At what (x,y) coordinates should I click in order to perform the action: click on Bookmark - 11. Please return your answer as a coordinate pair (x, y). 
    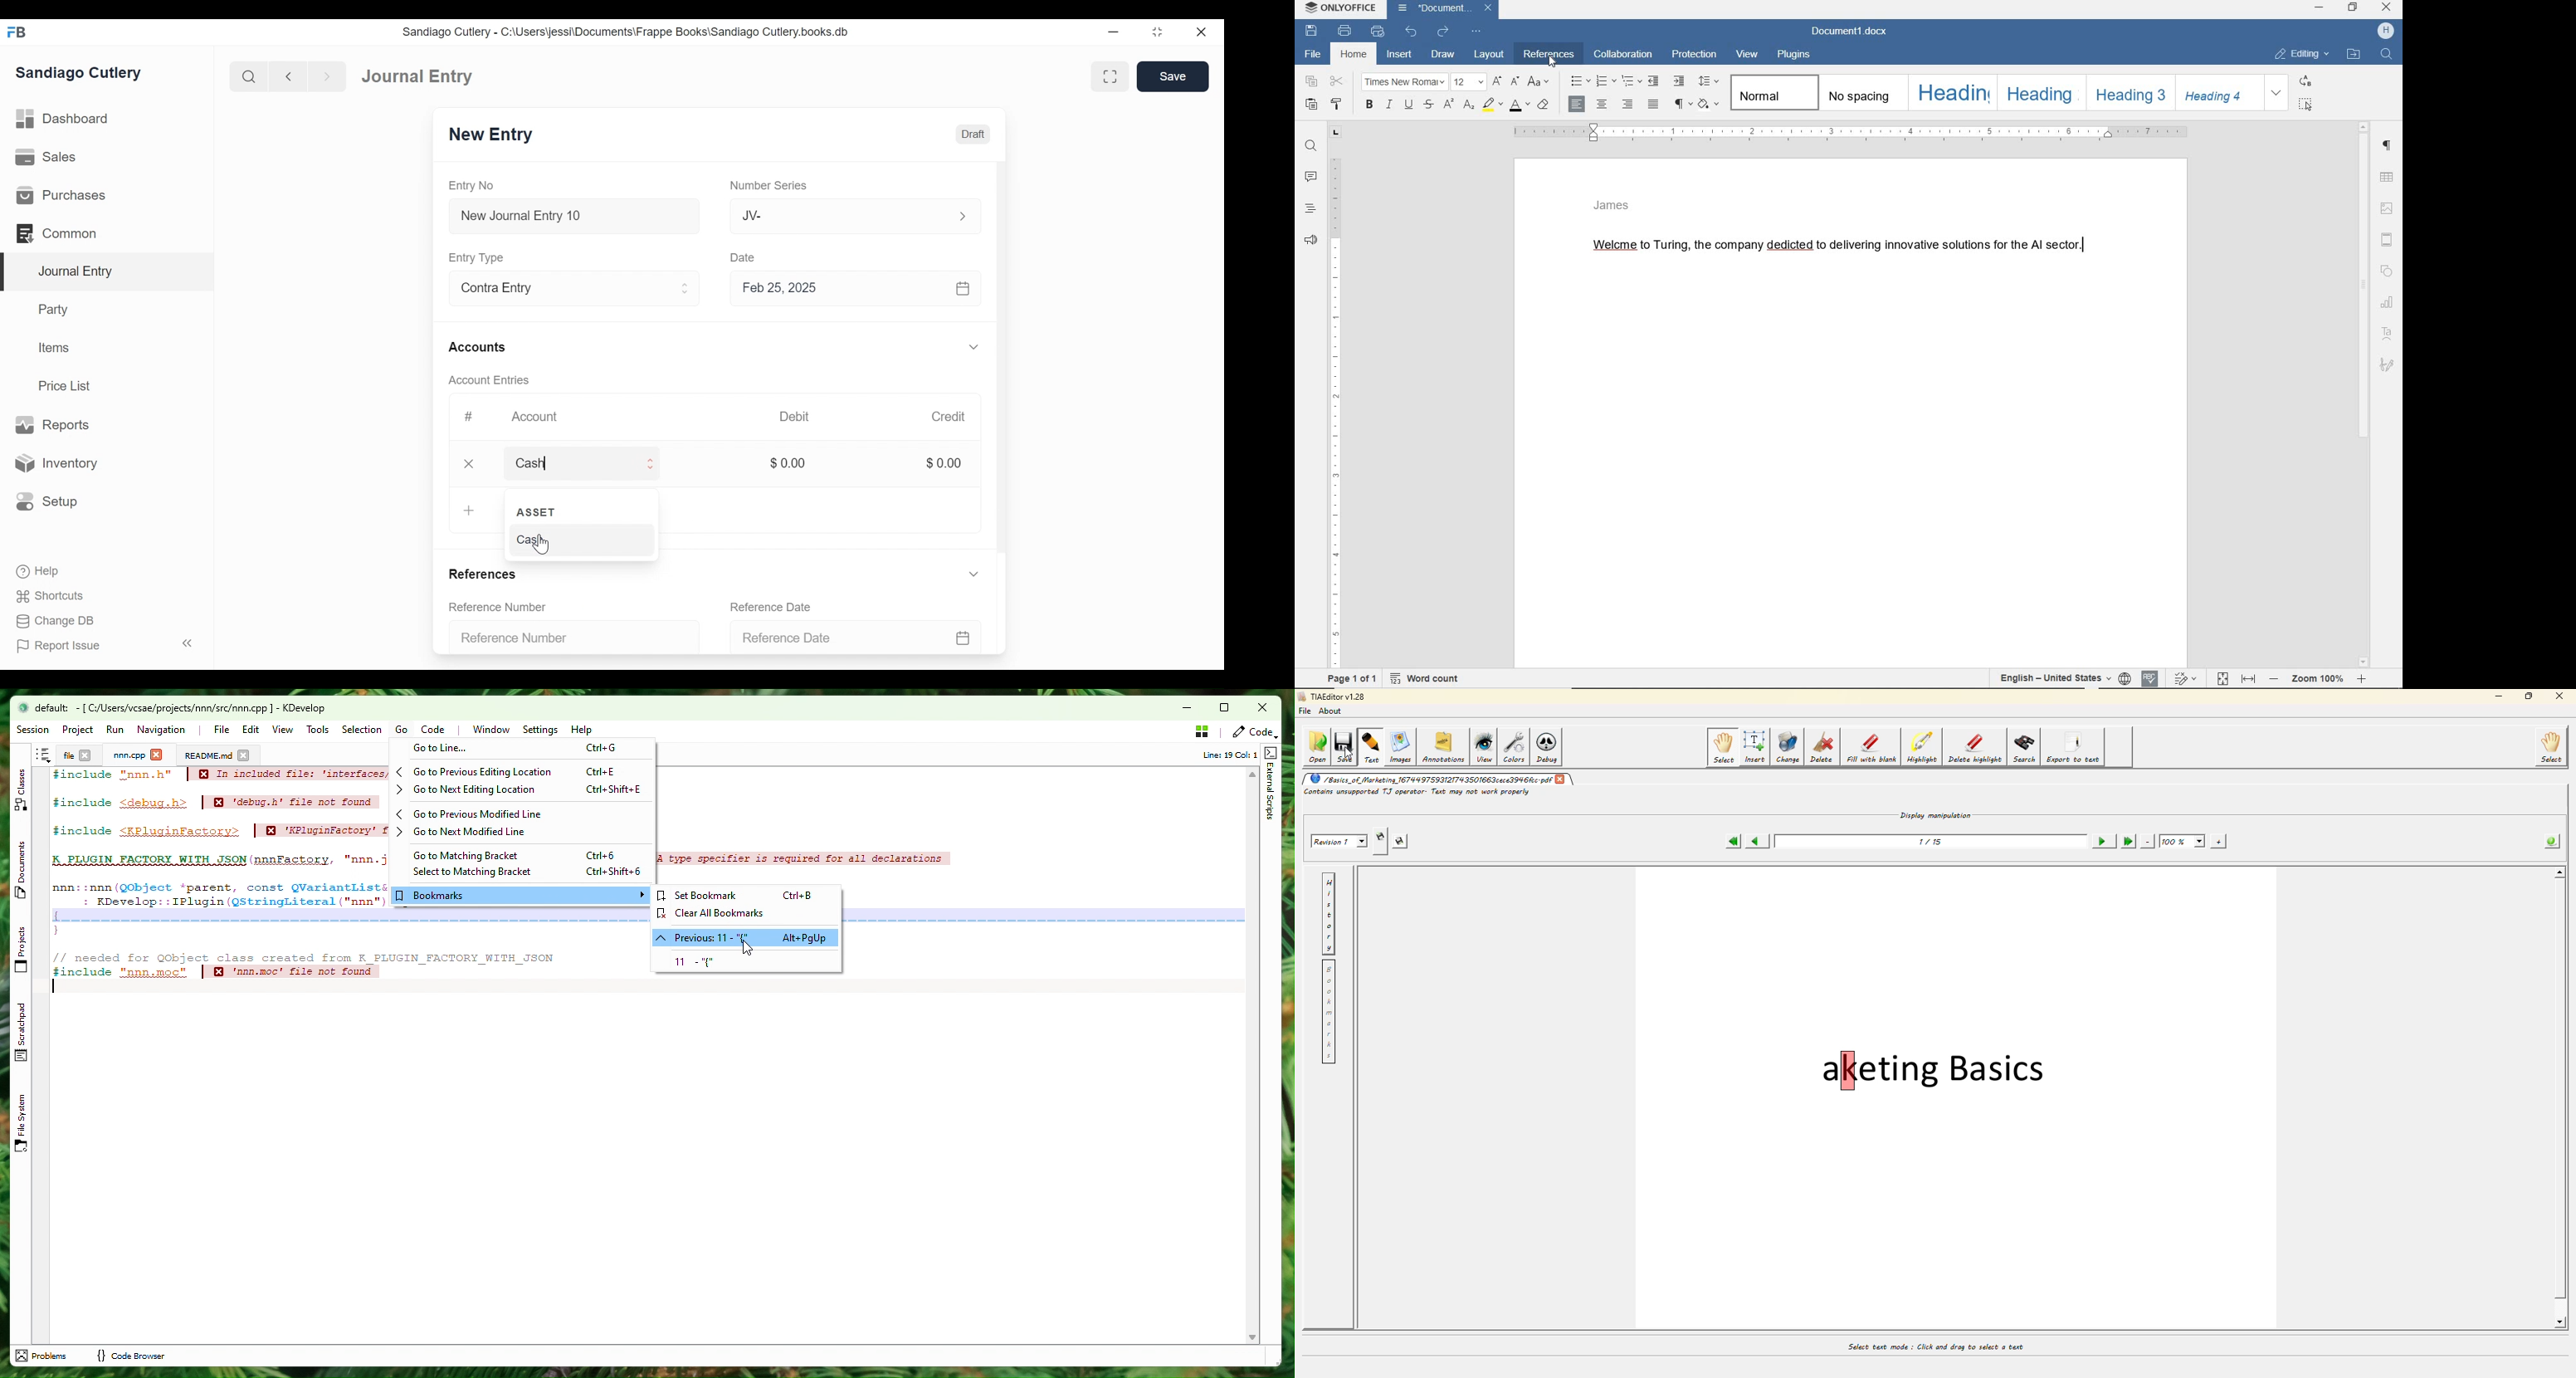
    Looking at the image, I should click on (745, 961).